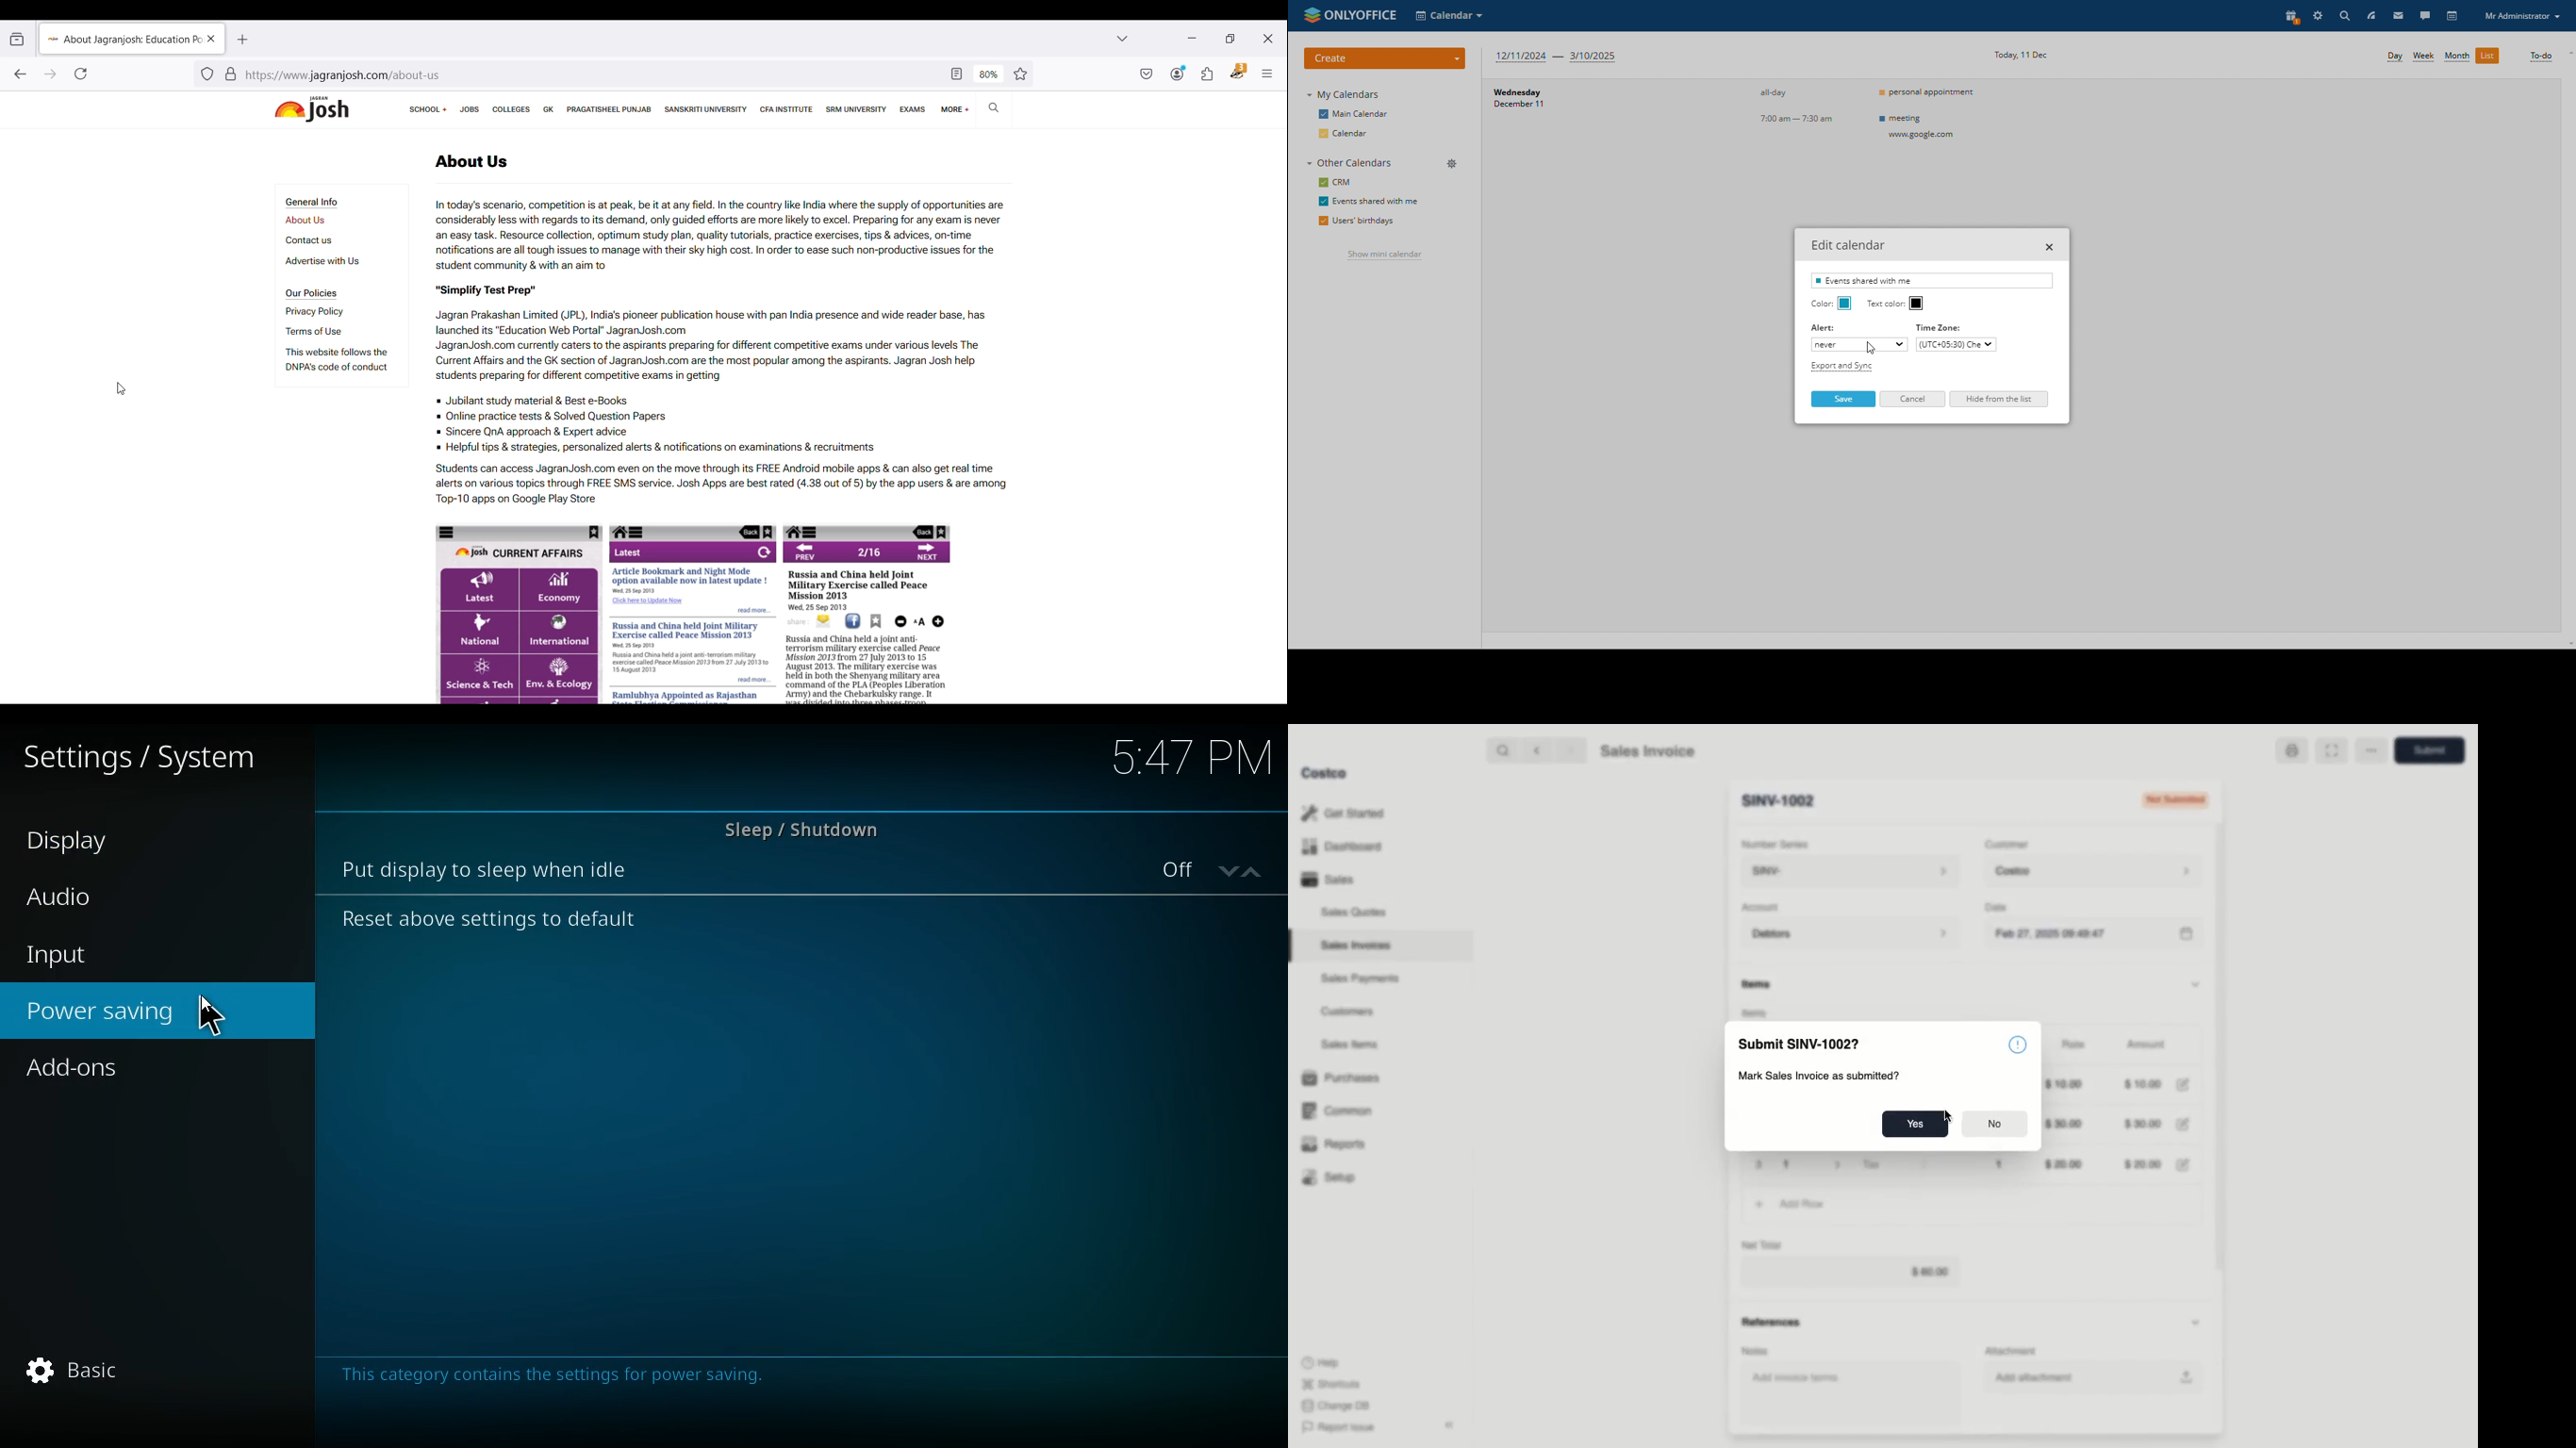 The image size is (2576, 1456). I want to click on No, so click(1992, 1122).